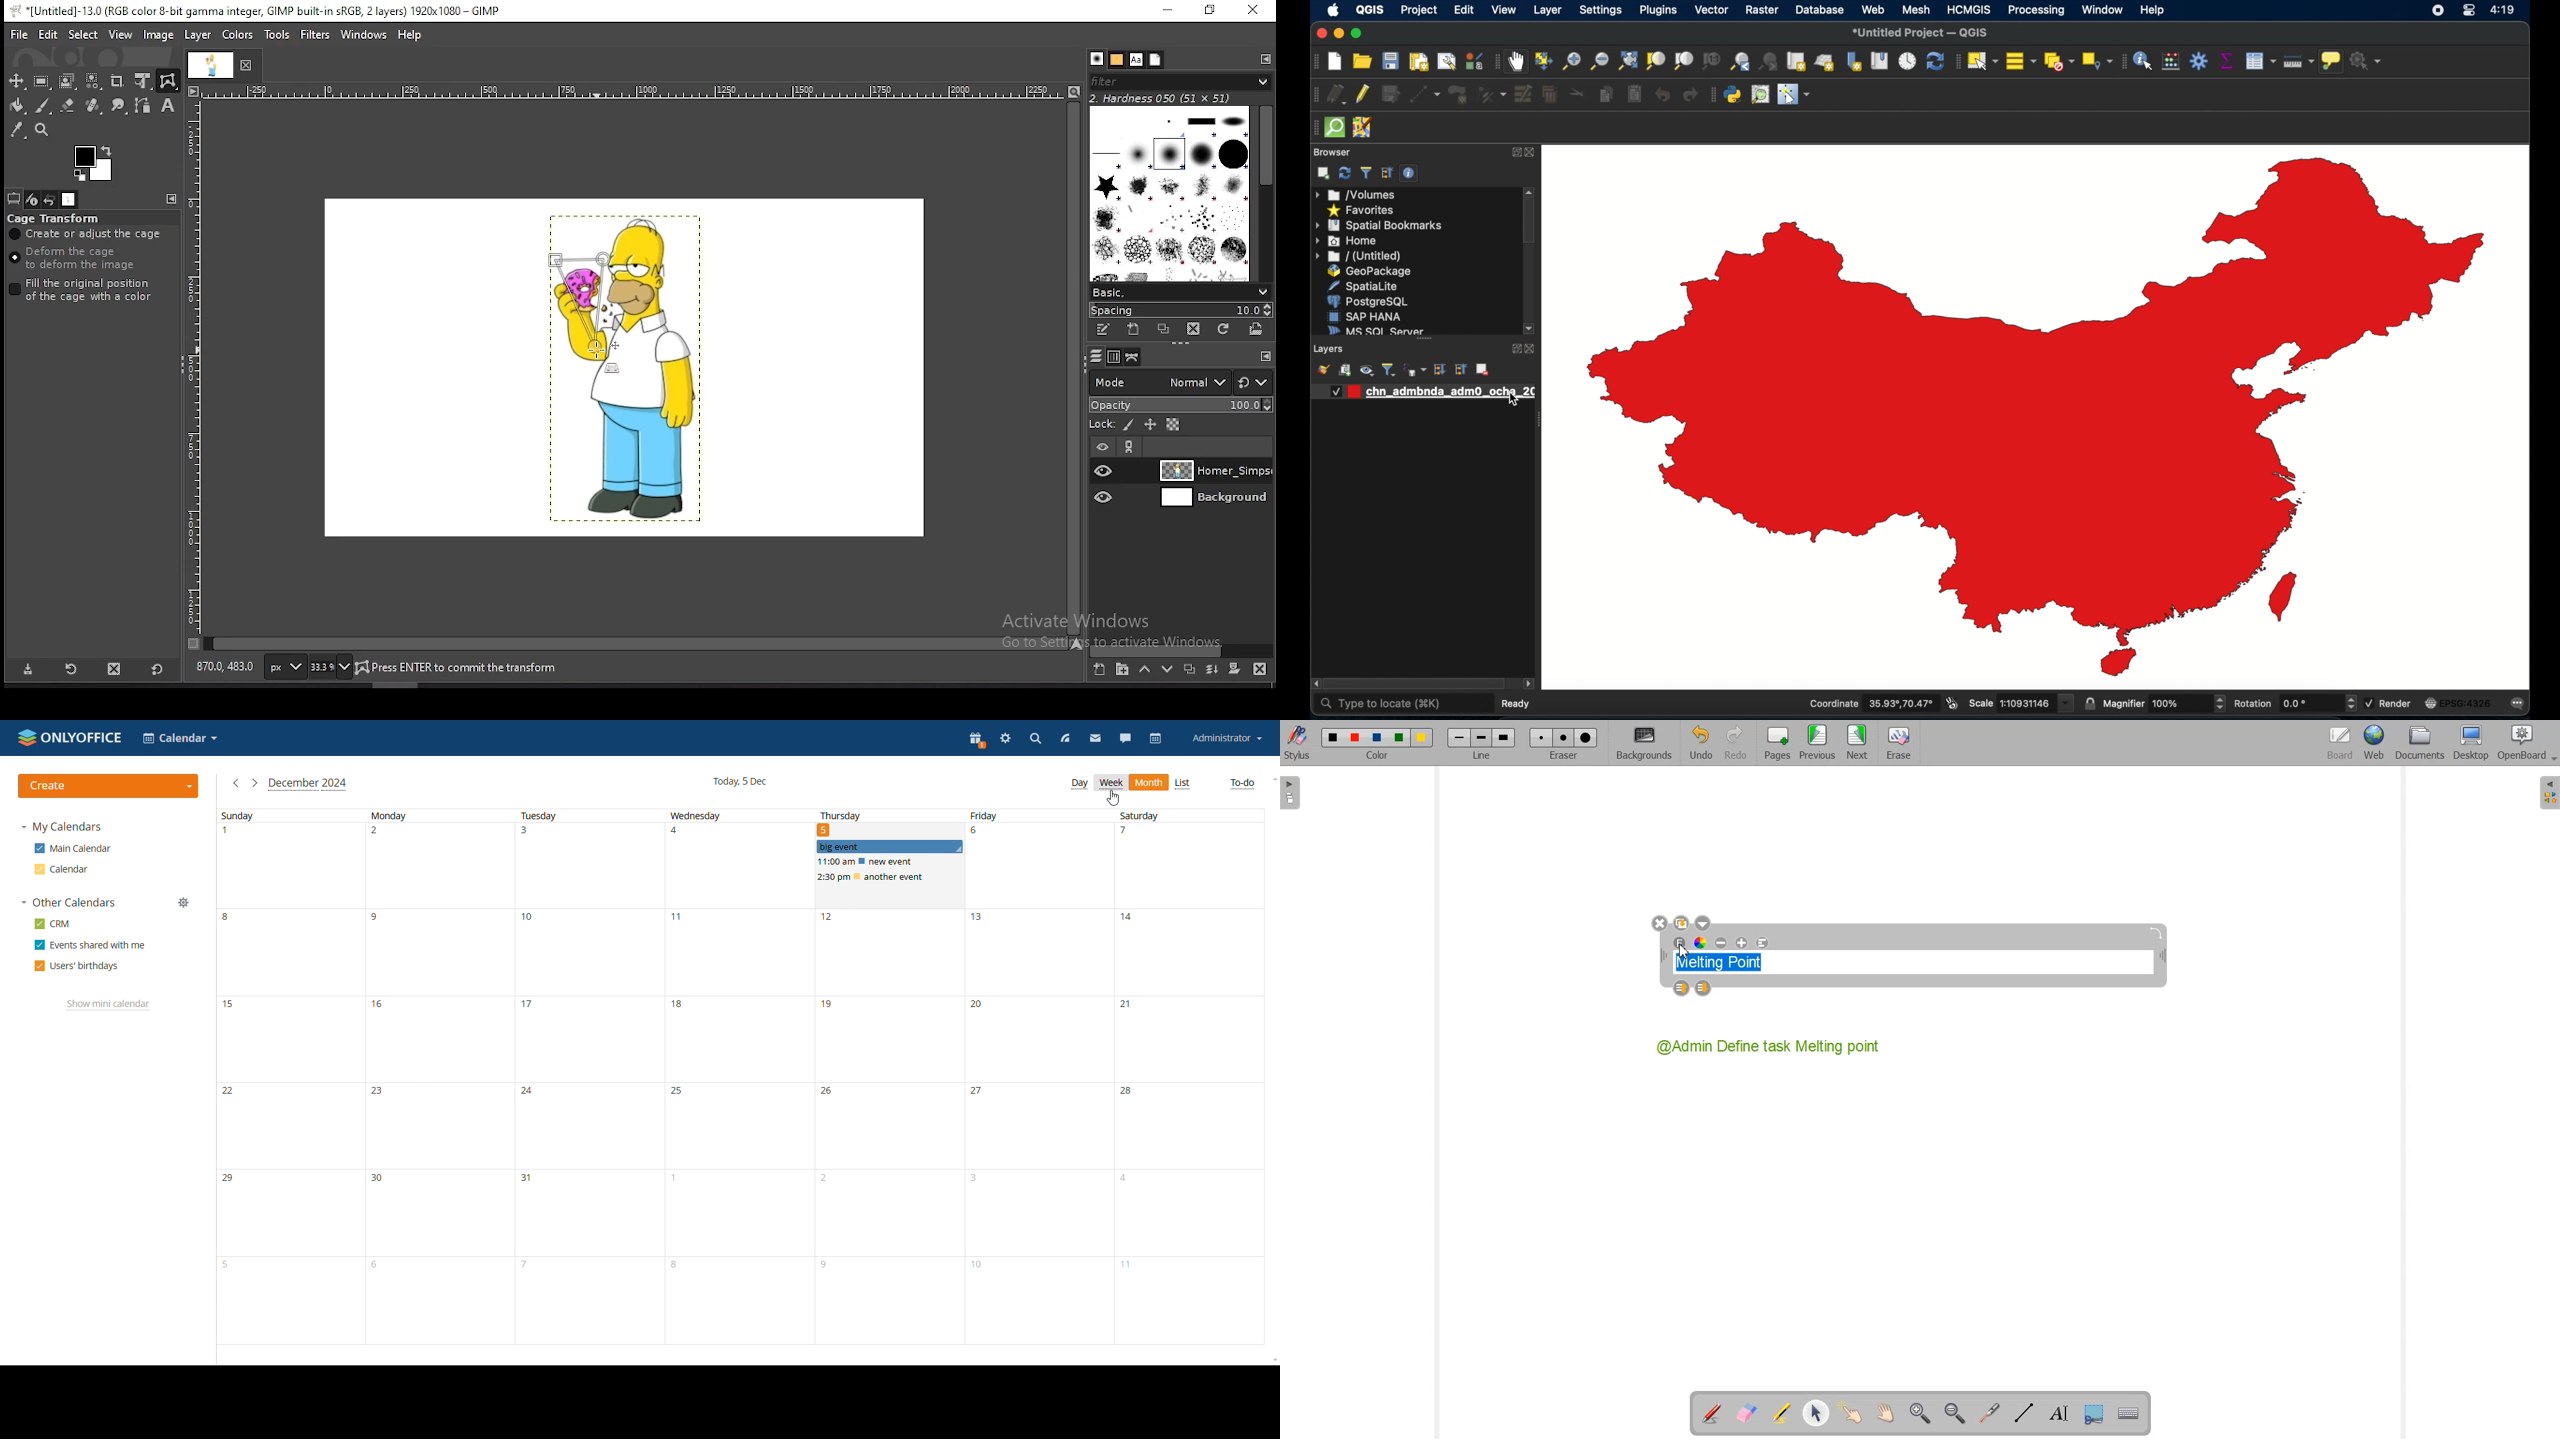 The width and height of the screenshot is (2576, 1456). What do you see at coordinates (2199, 62) in the screenshot?
I see `toolbox` at bounding box center [2199, 62].